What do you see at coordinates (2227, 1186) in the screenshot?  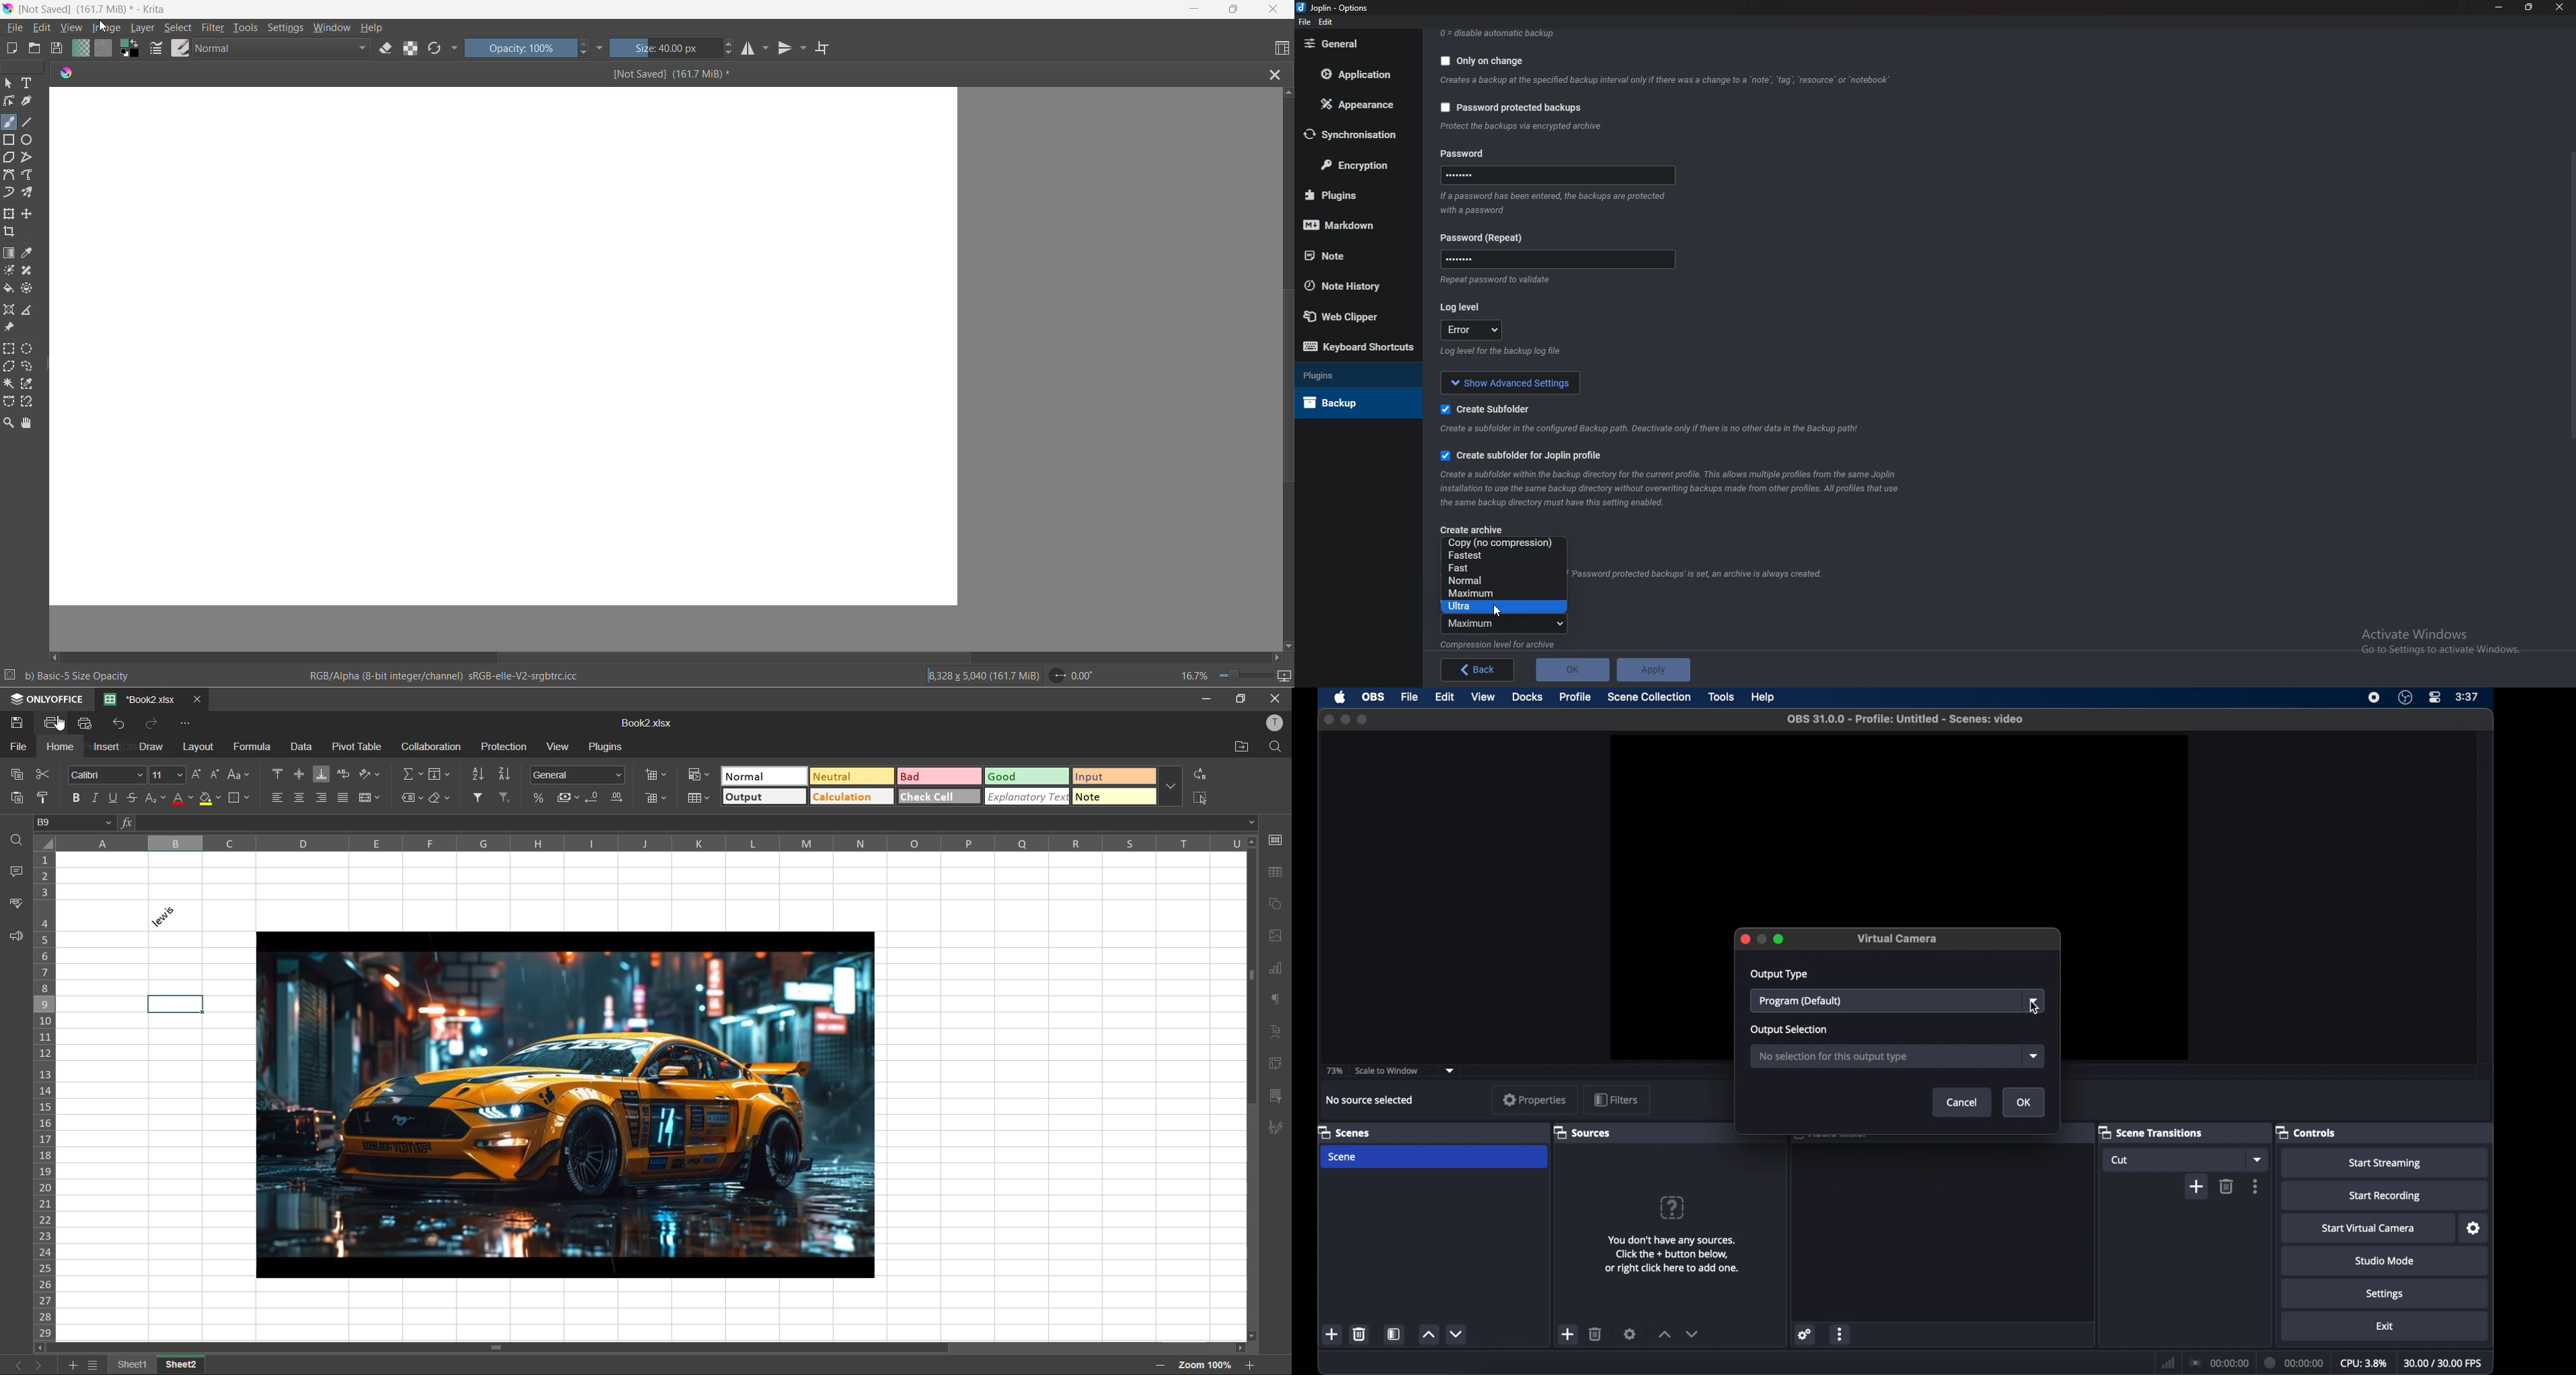 I see `delete` at bounding box center [2227, 1186].